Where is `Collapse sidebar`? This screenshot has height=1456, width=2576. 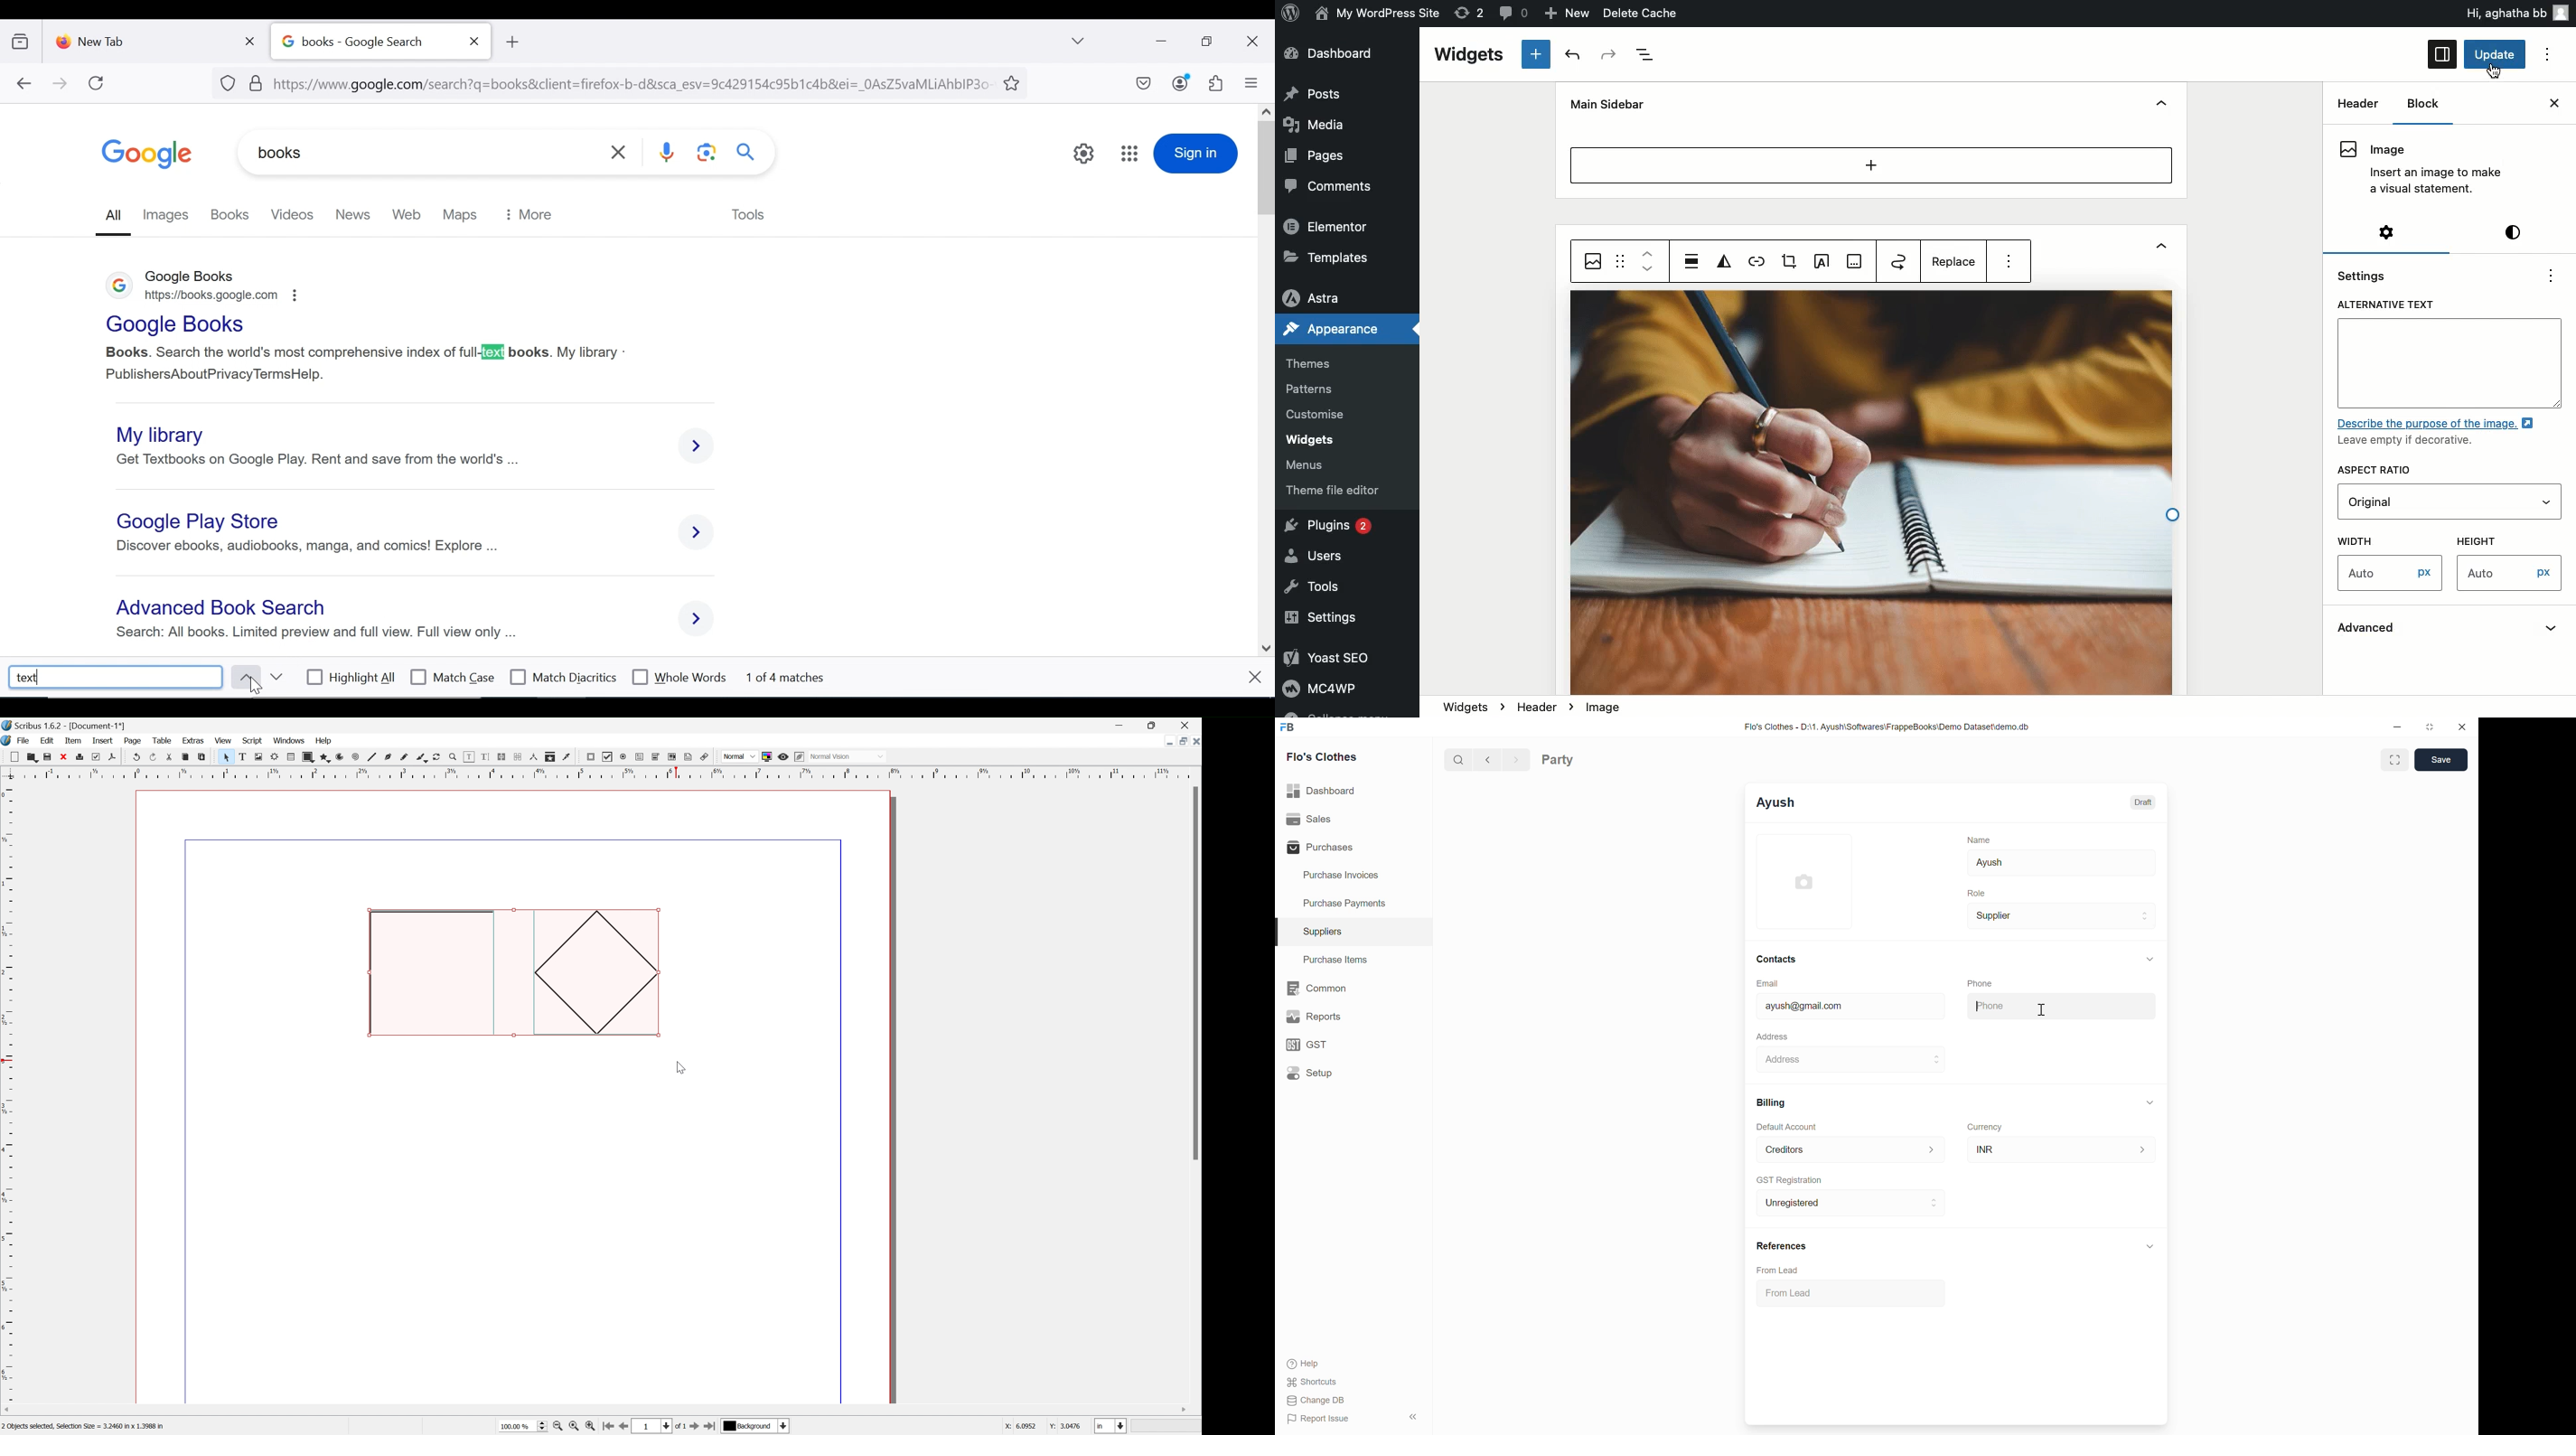 Collapse sidebar is located at coordinates (1413, 1417).